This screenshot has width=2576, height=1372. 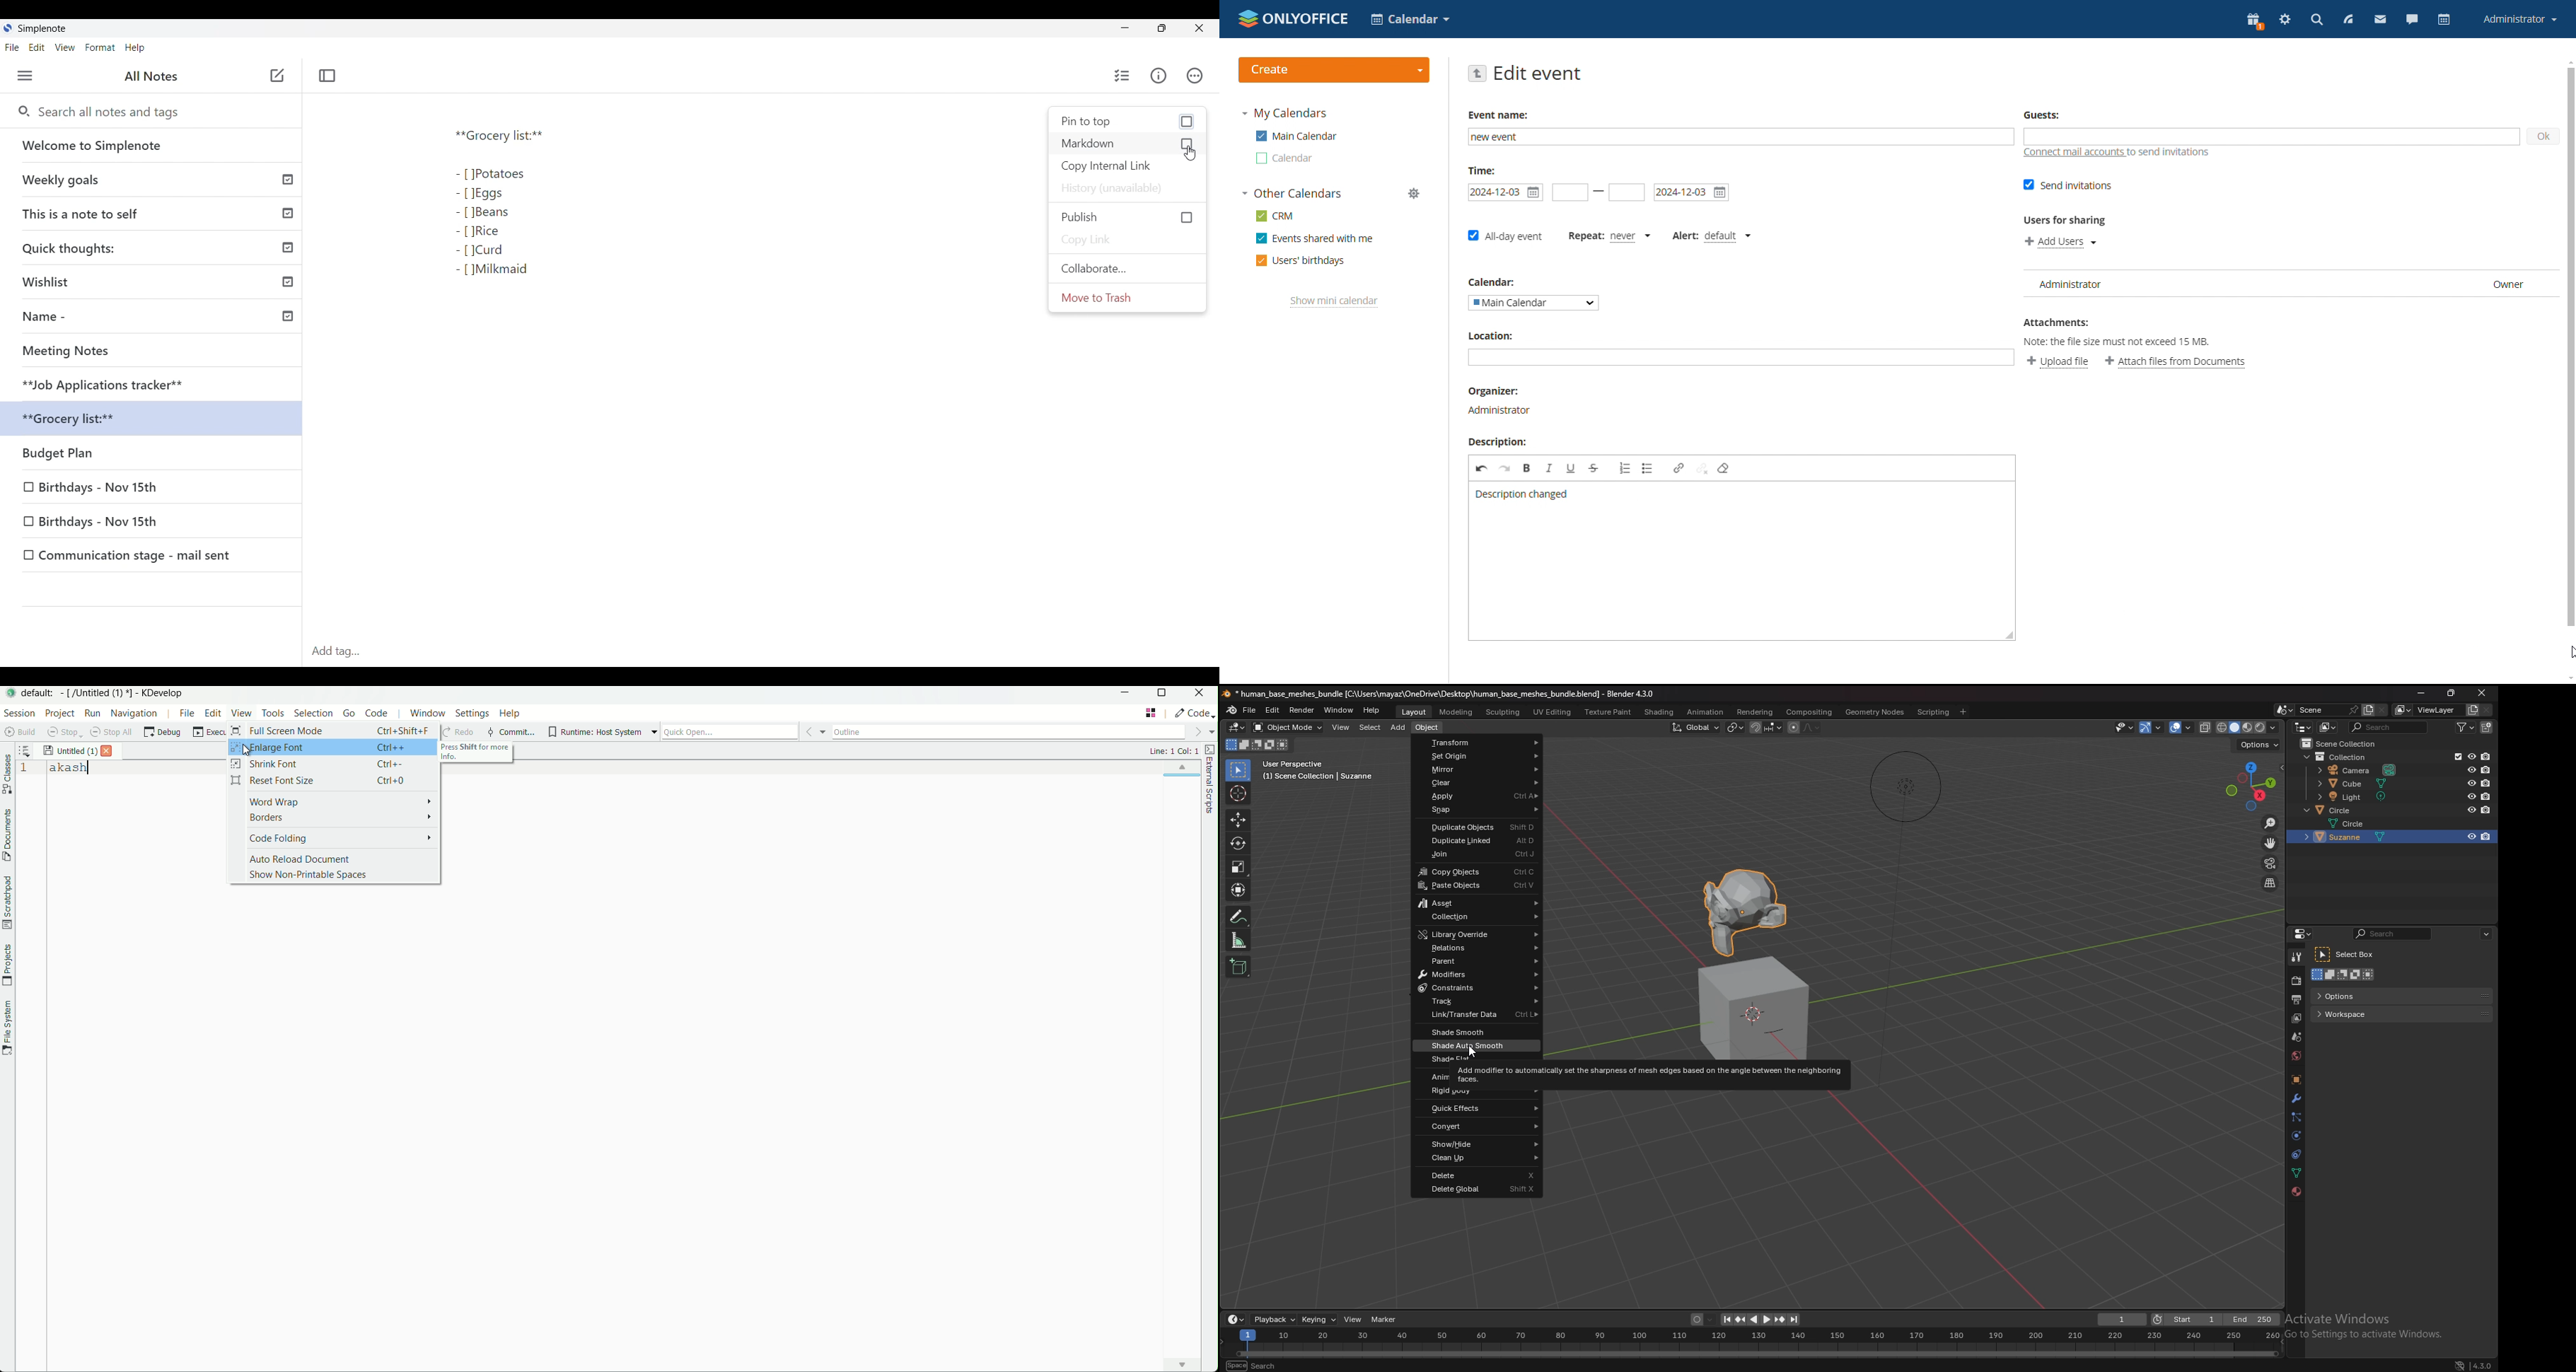 I want to click on disable in renders, so click(x=2485, y=810).